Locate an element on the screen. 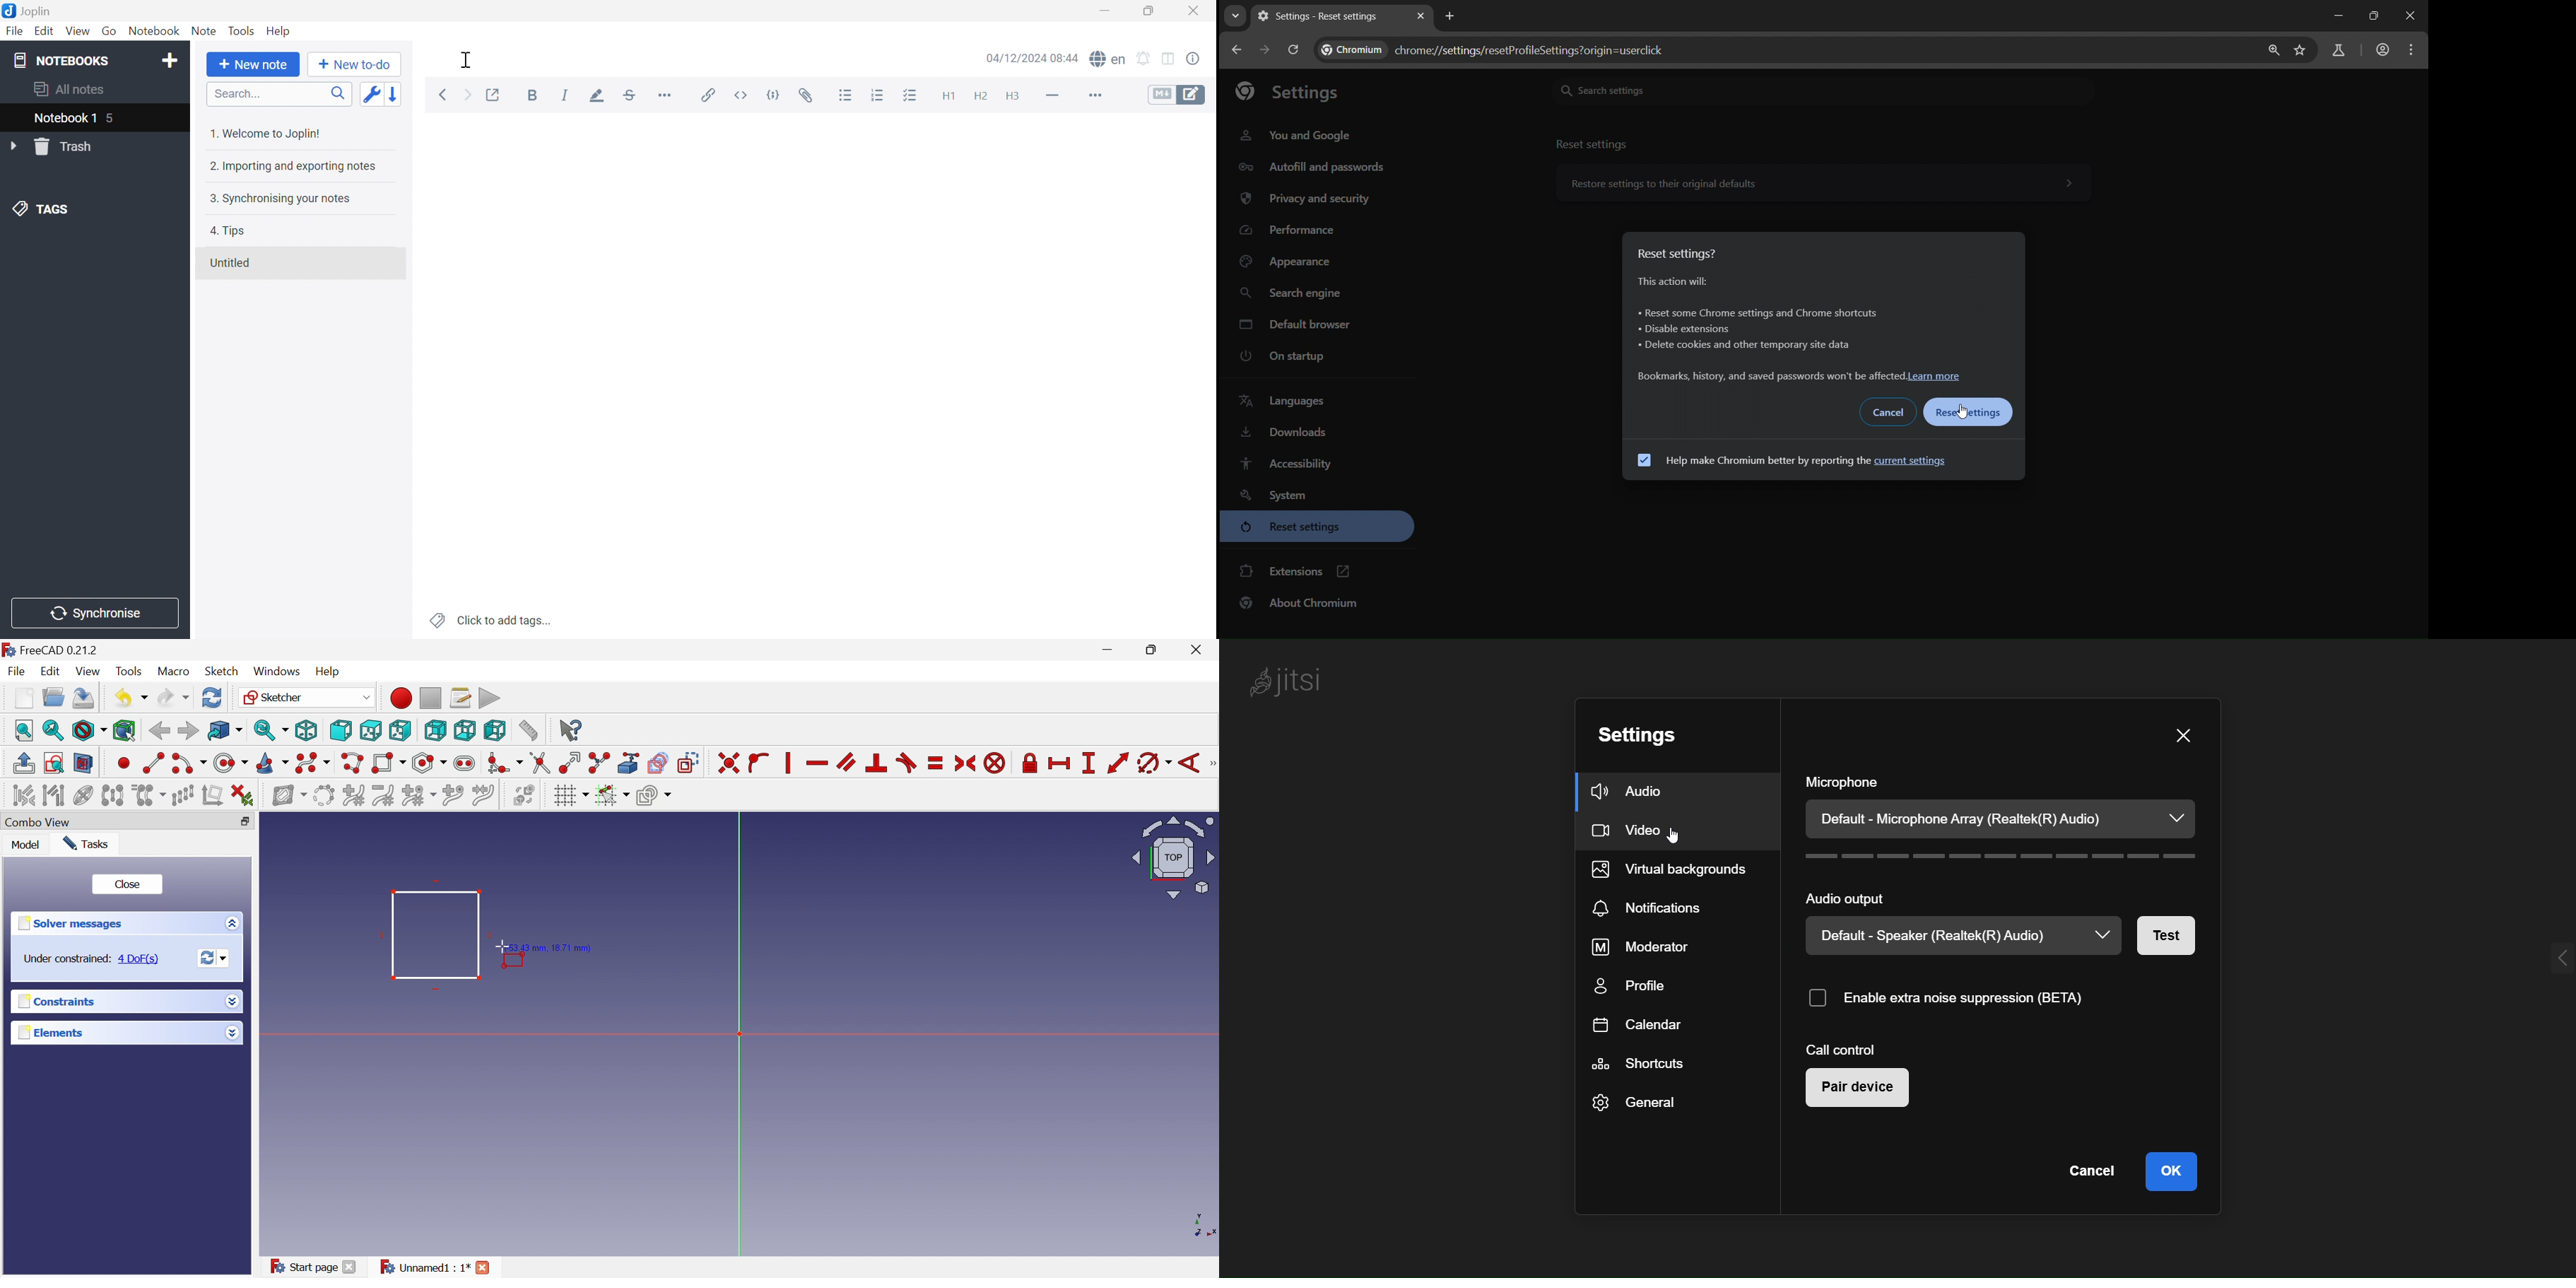 The image size is (2576, 1288). you and google is located at coordinates (1299, 134).